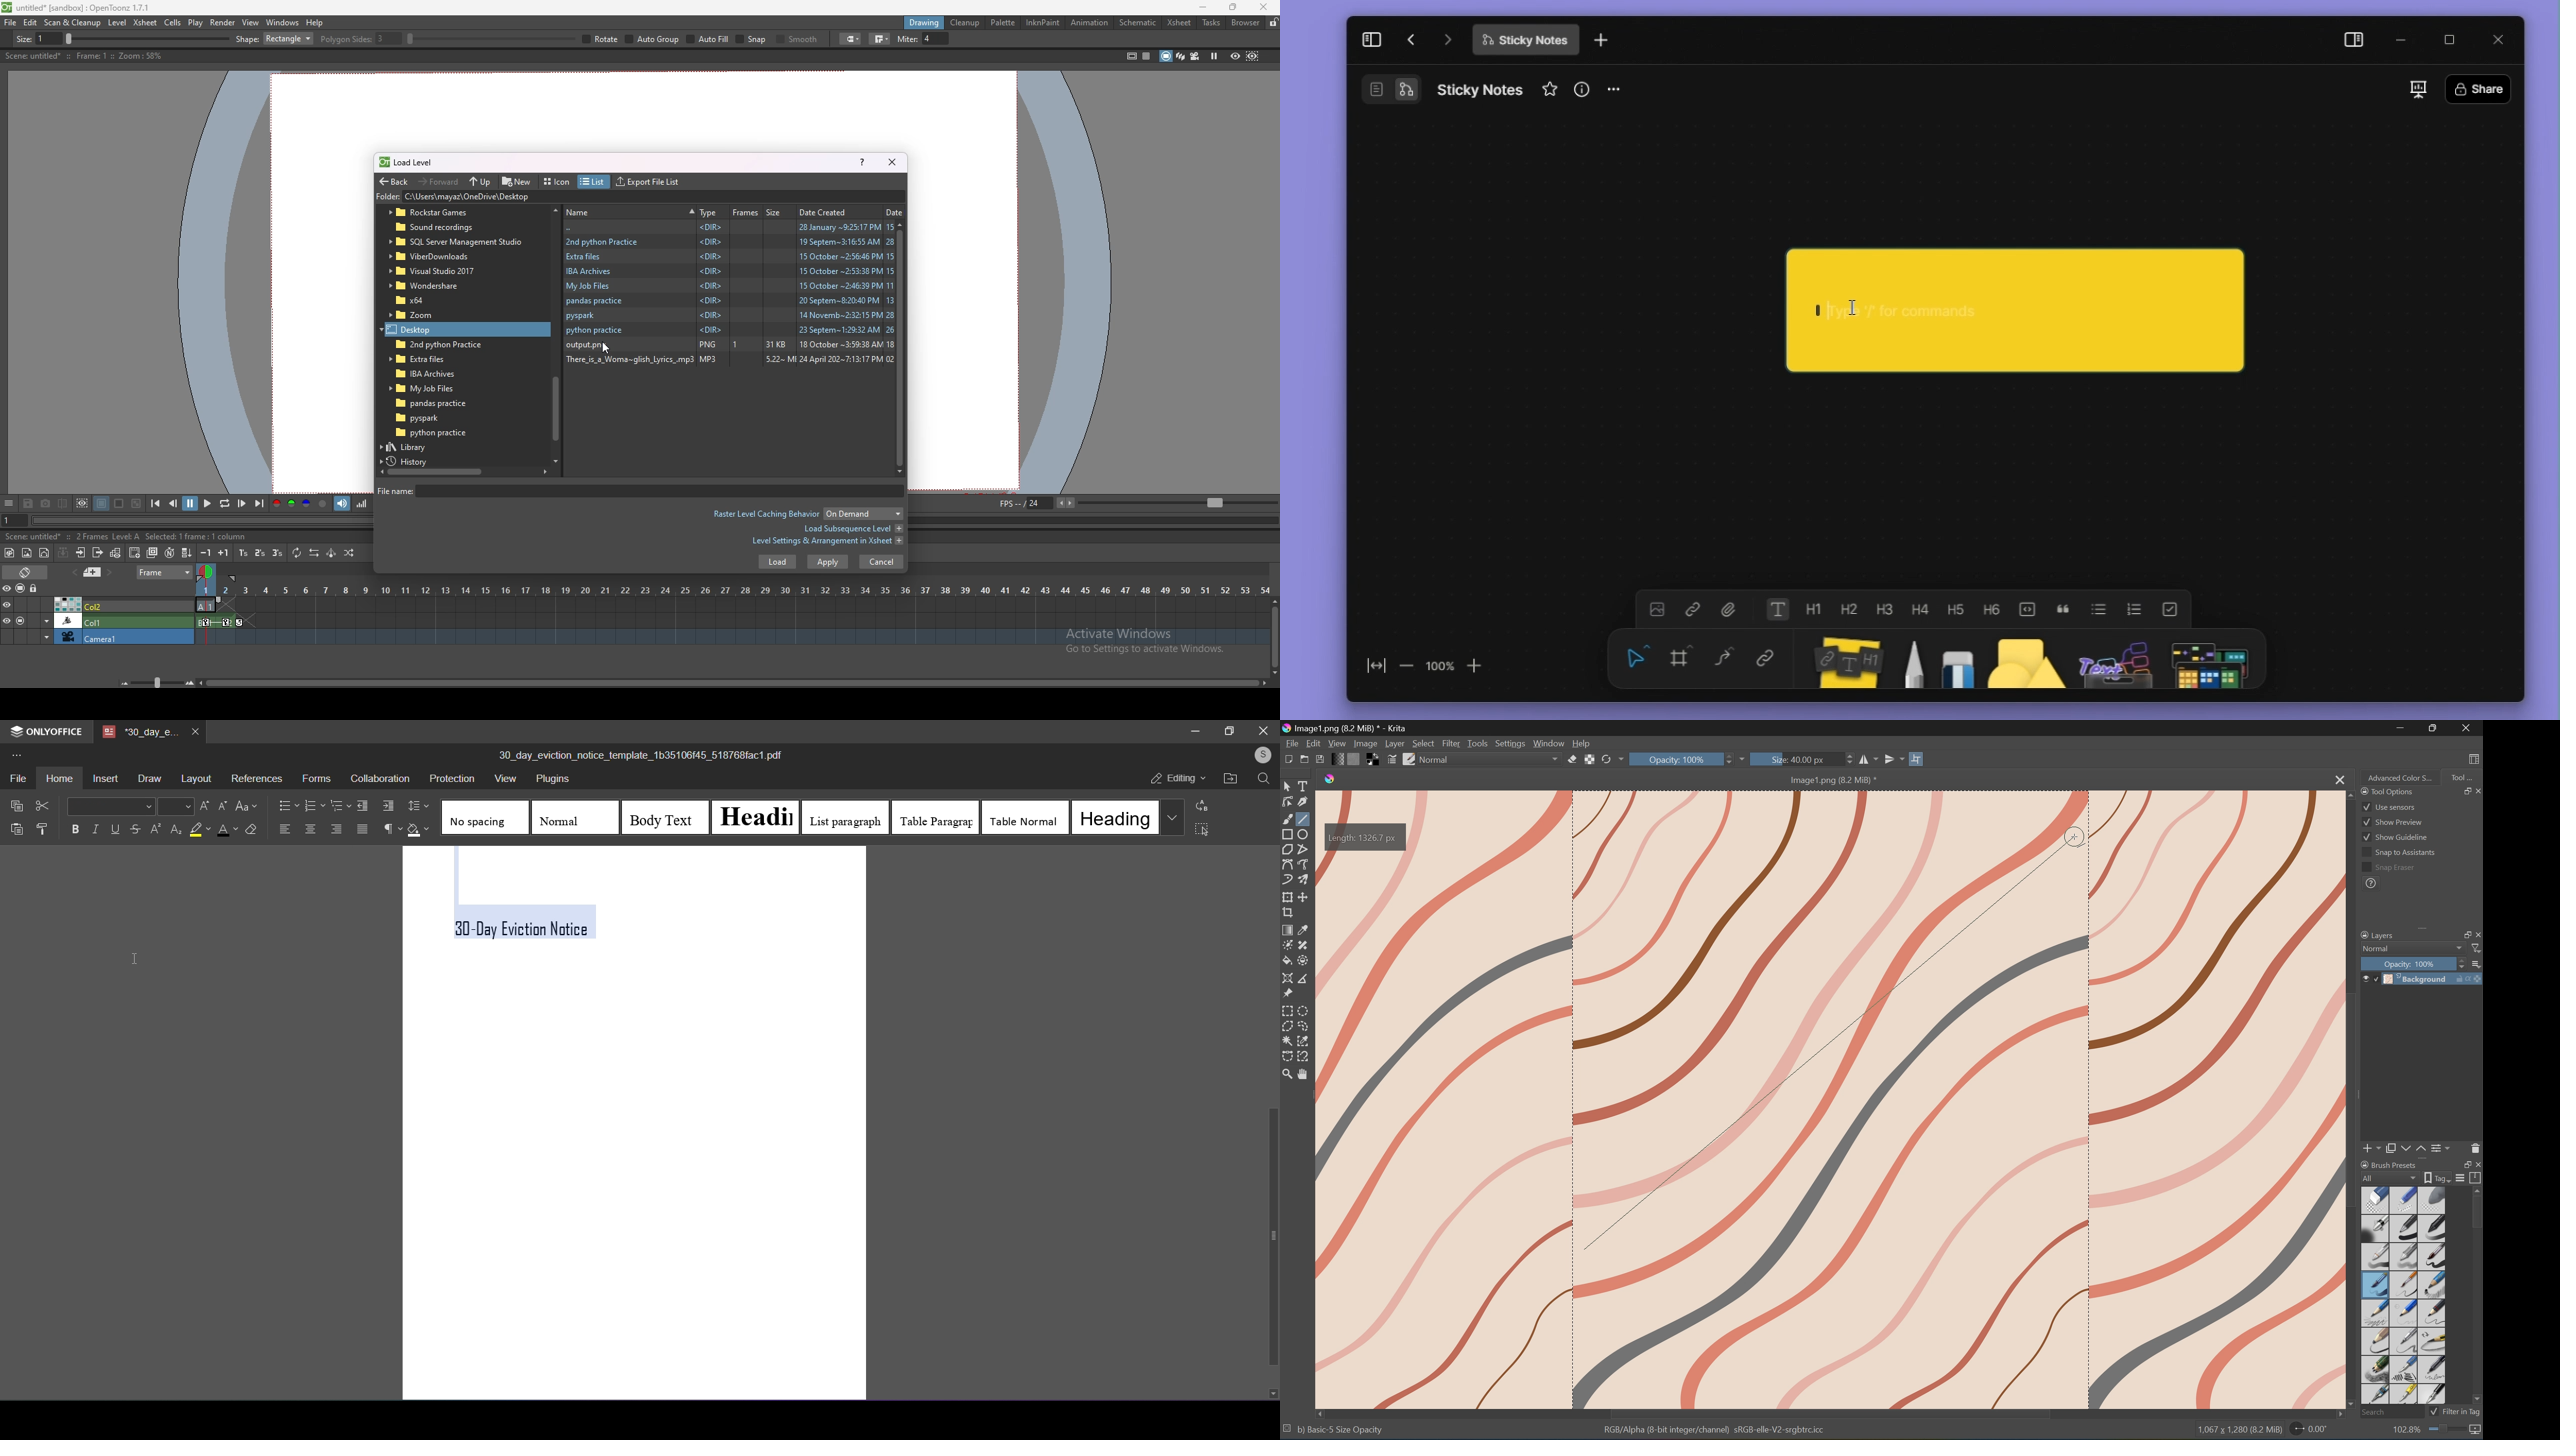 This screenshot has width=2576, height=1456. Describe the element at coordinates (195, 779) in the screenshot. I see `layout` at that location.